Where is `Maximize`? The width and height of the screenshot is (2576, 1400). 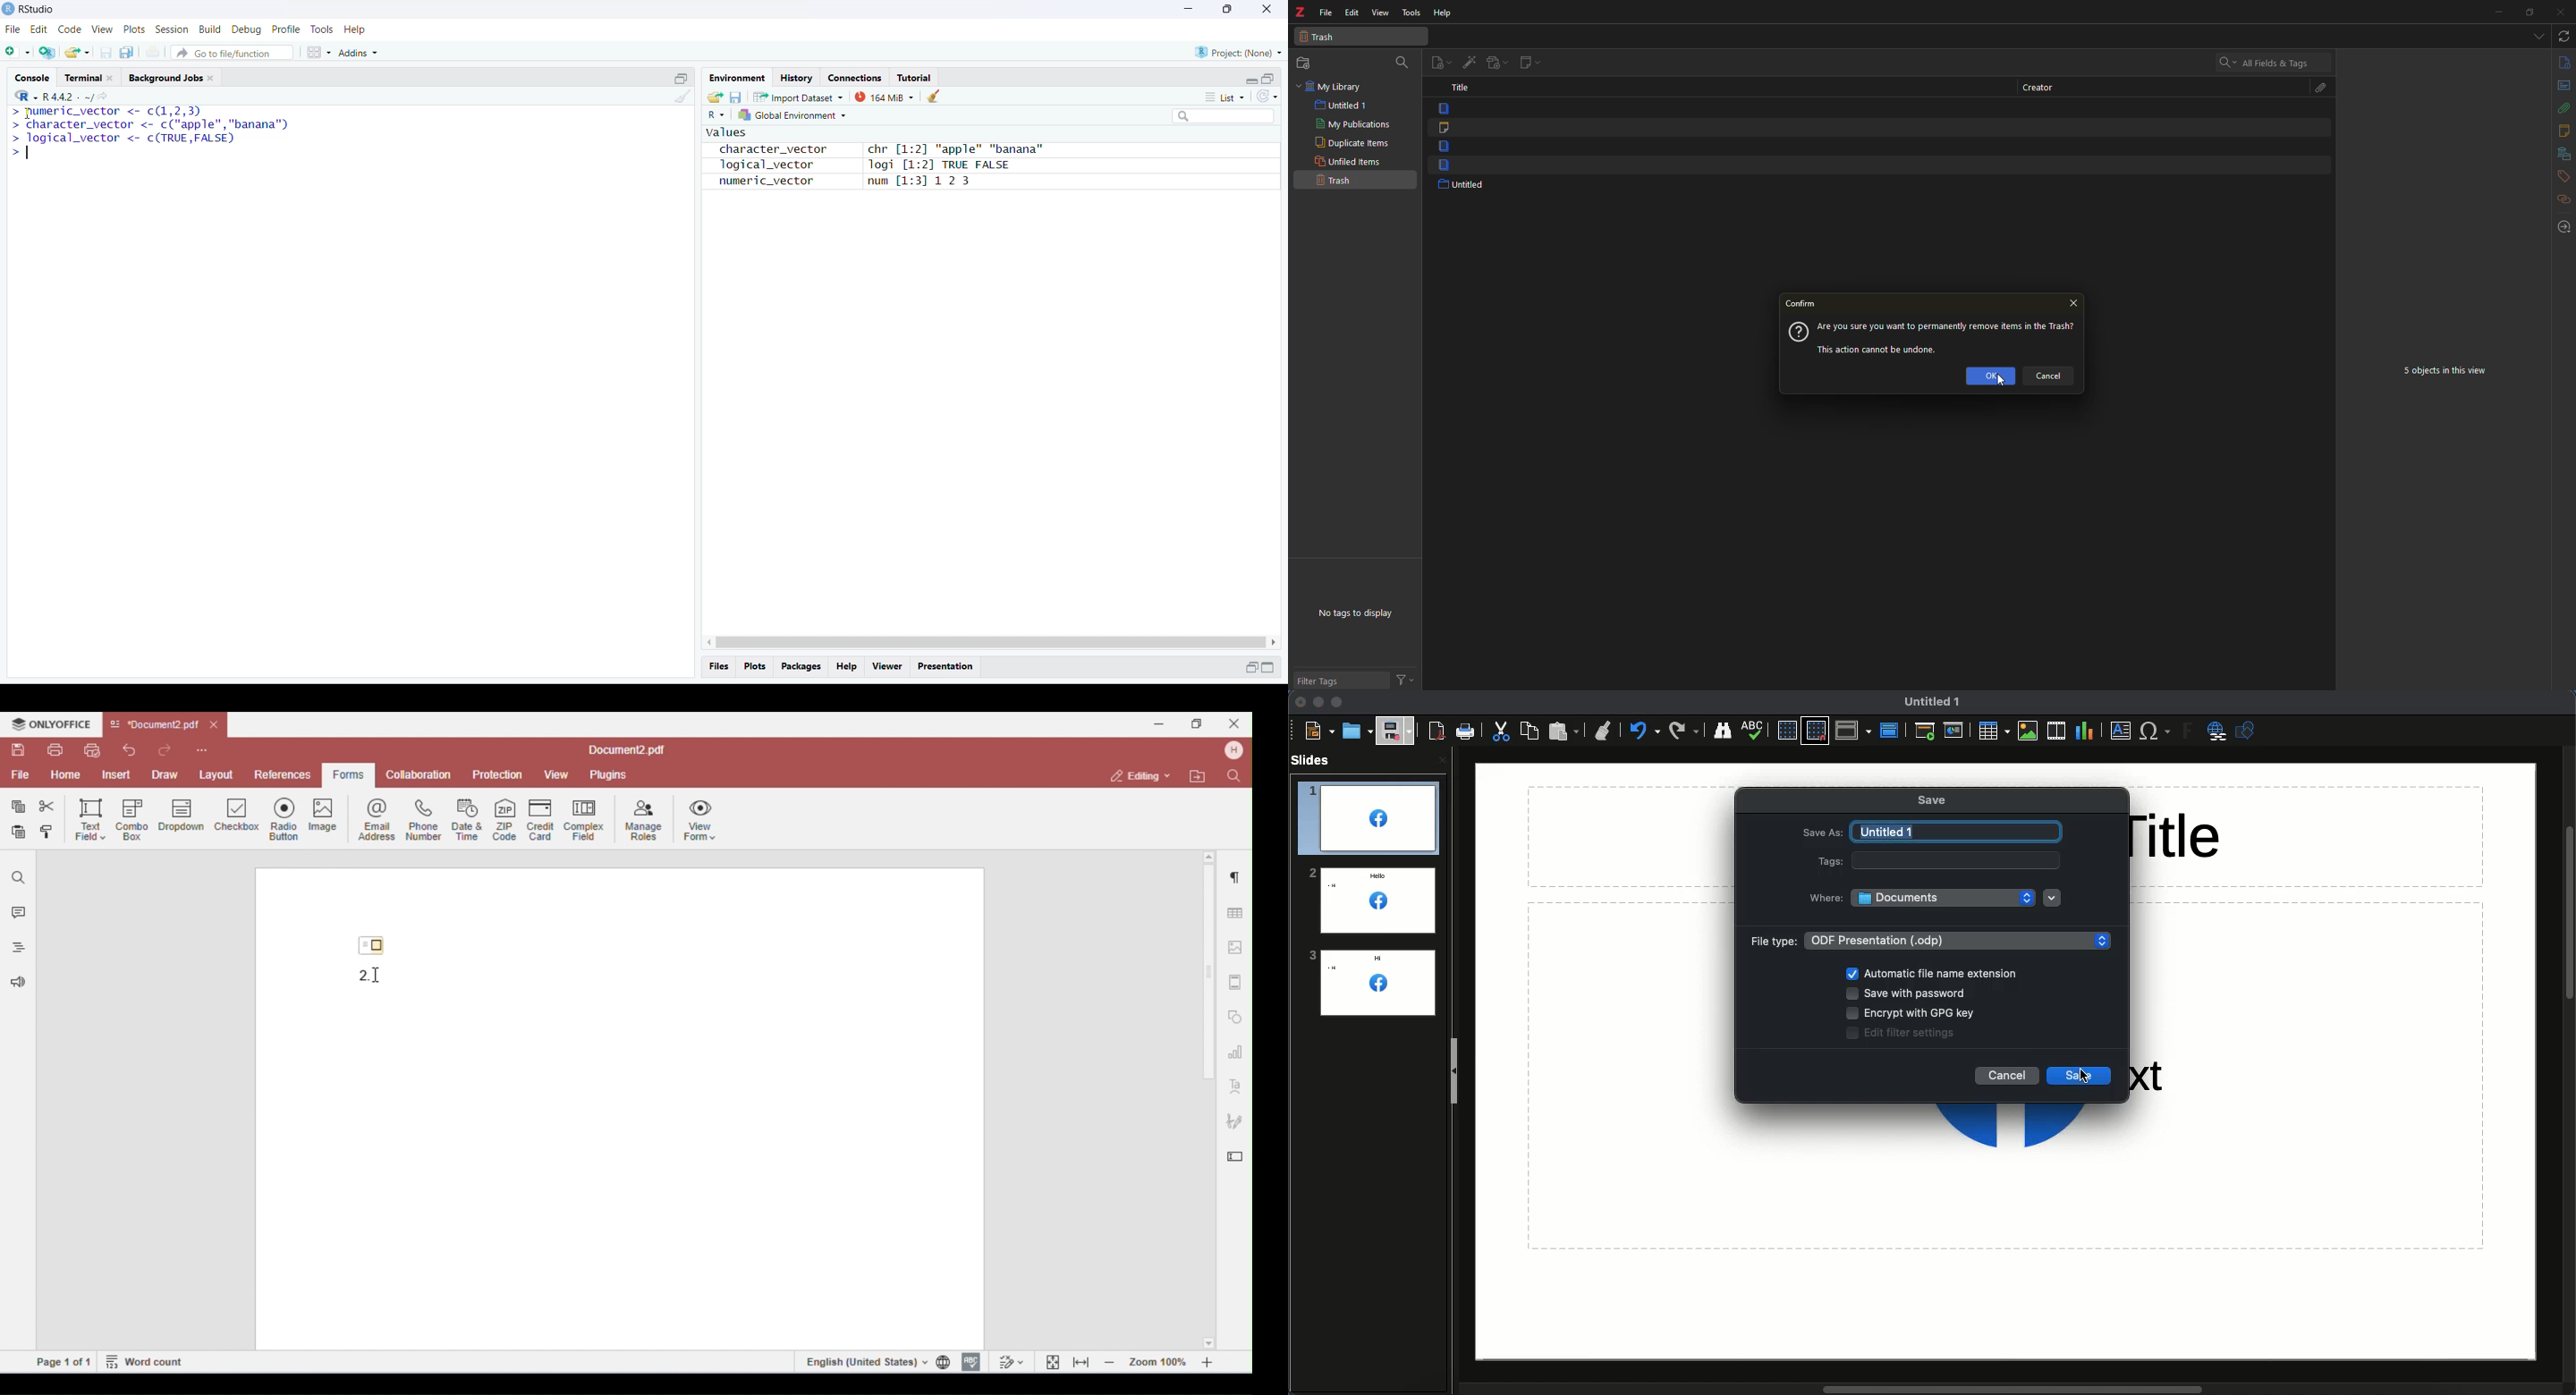
Maximize is located at coordinates (1336, 703).